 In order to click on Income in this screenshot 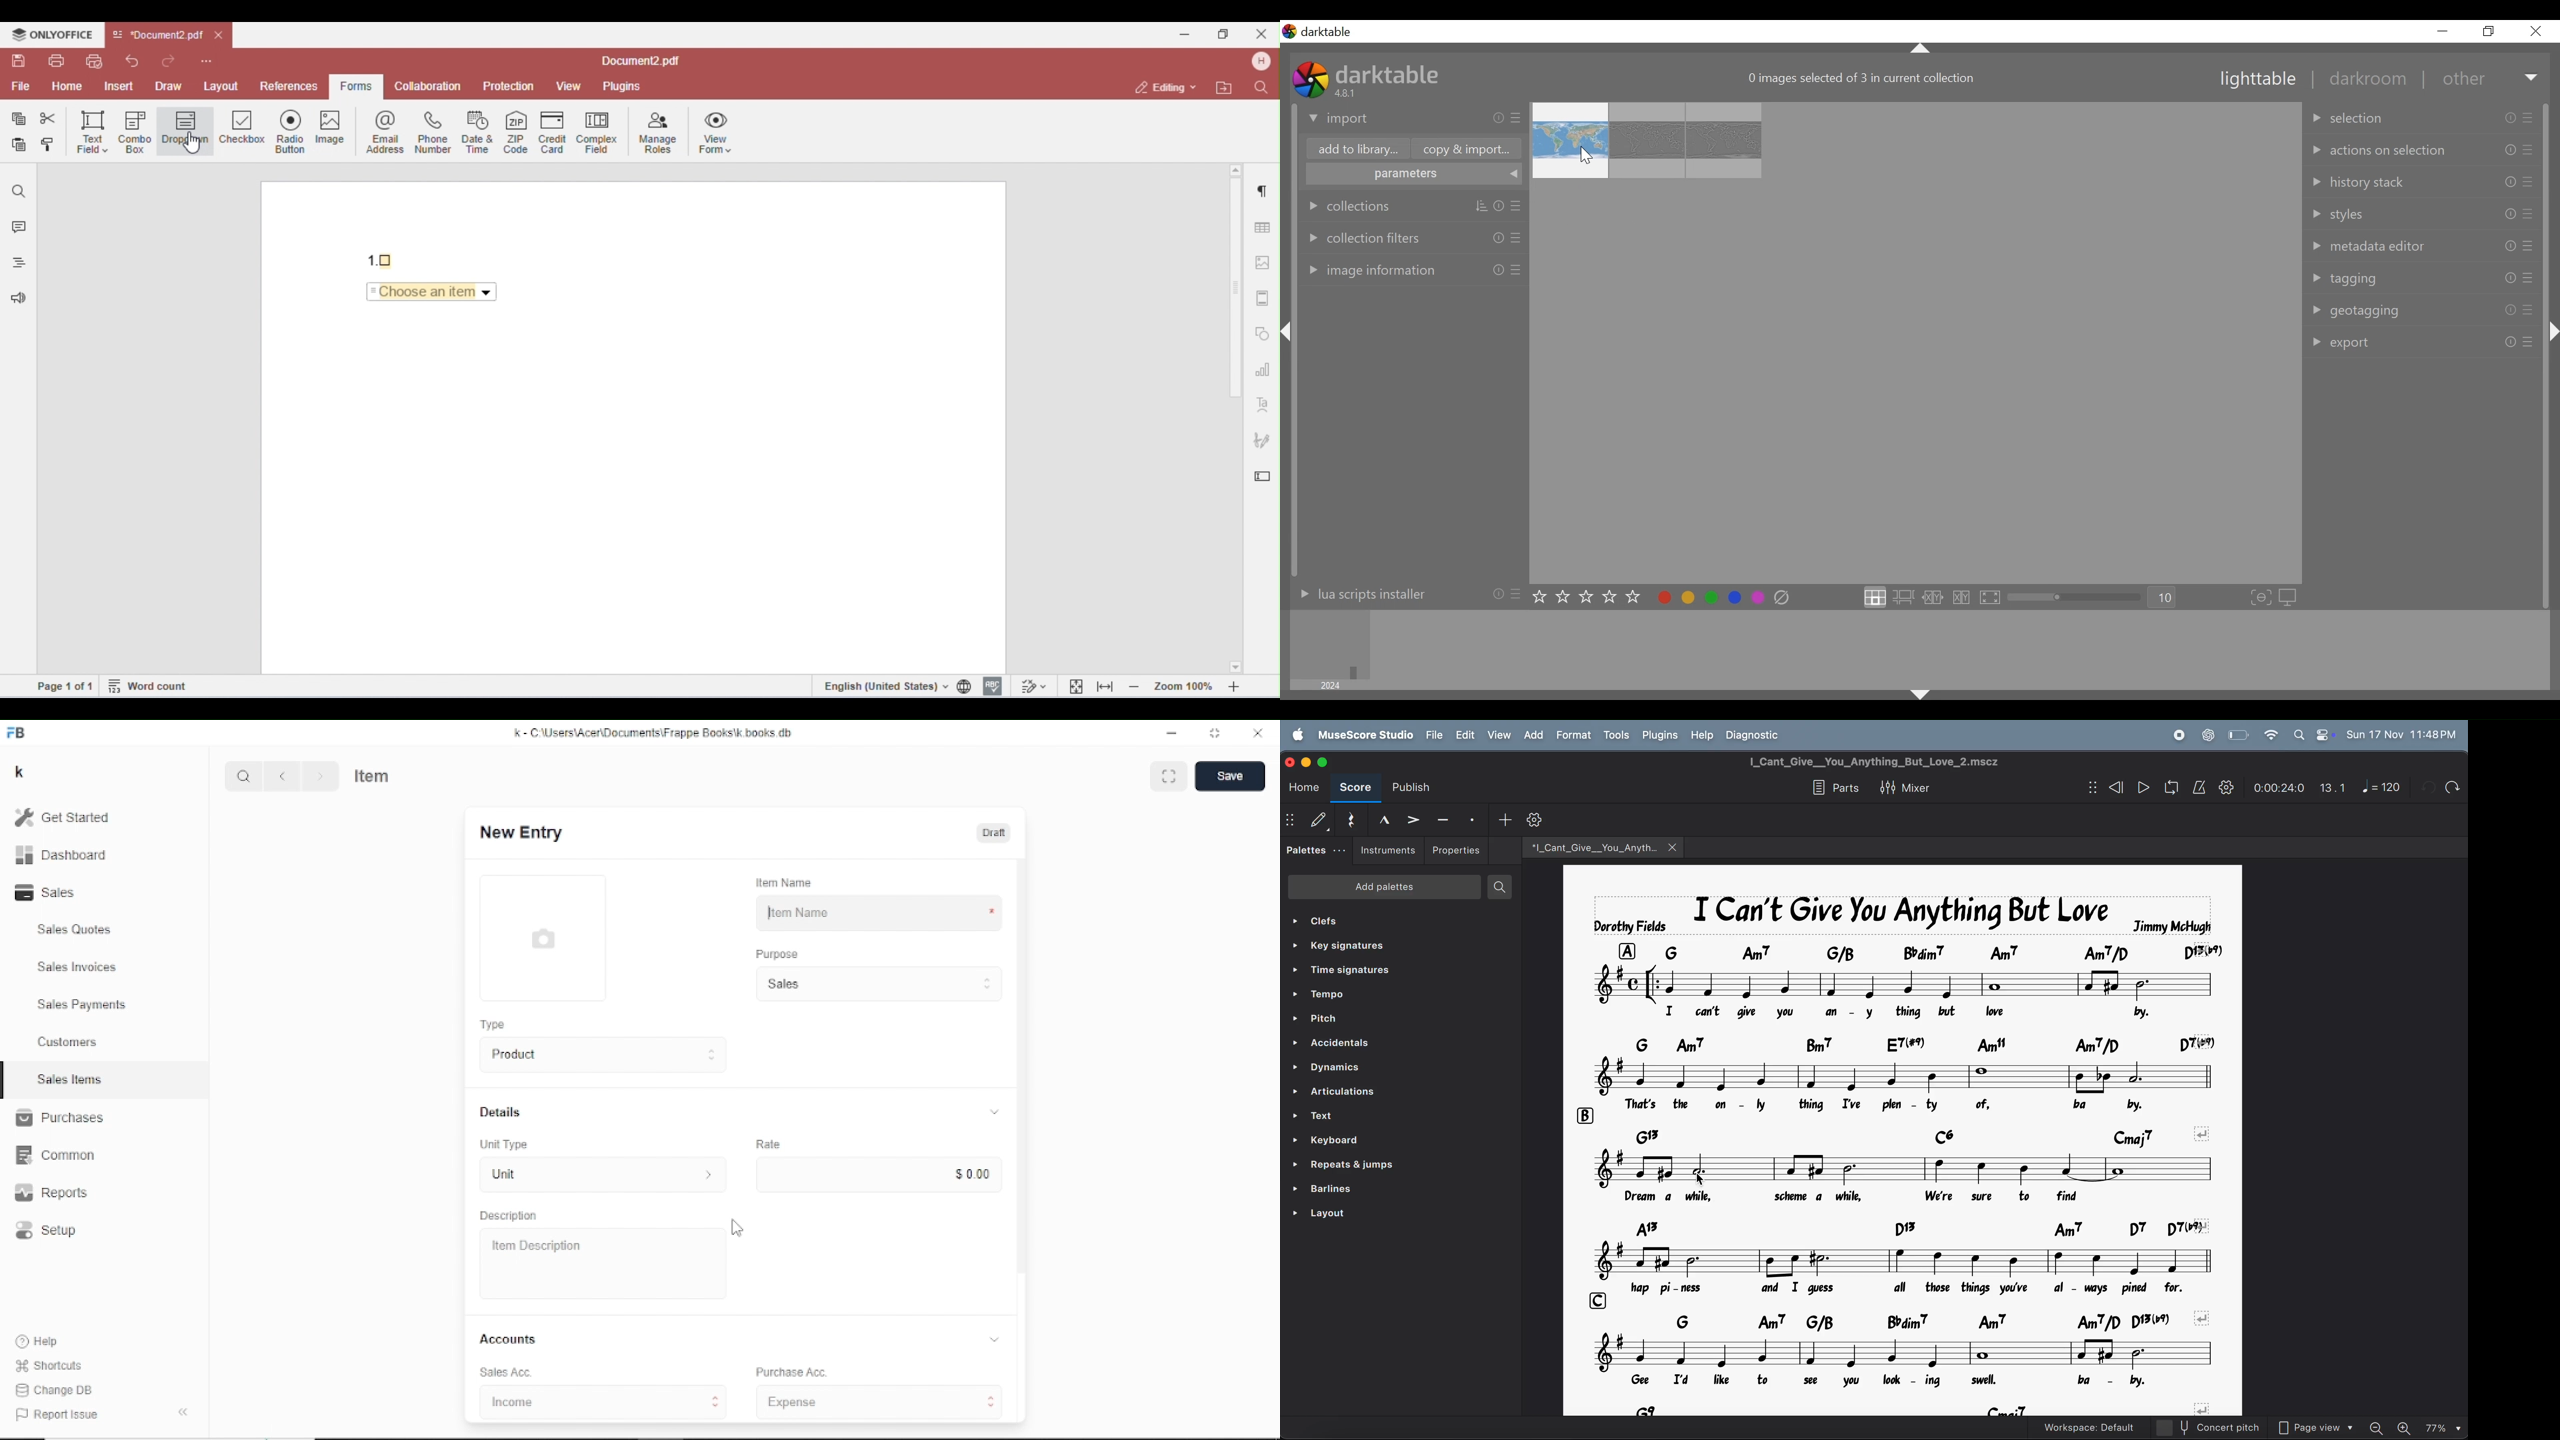, I will do `click(601, 1401)`.